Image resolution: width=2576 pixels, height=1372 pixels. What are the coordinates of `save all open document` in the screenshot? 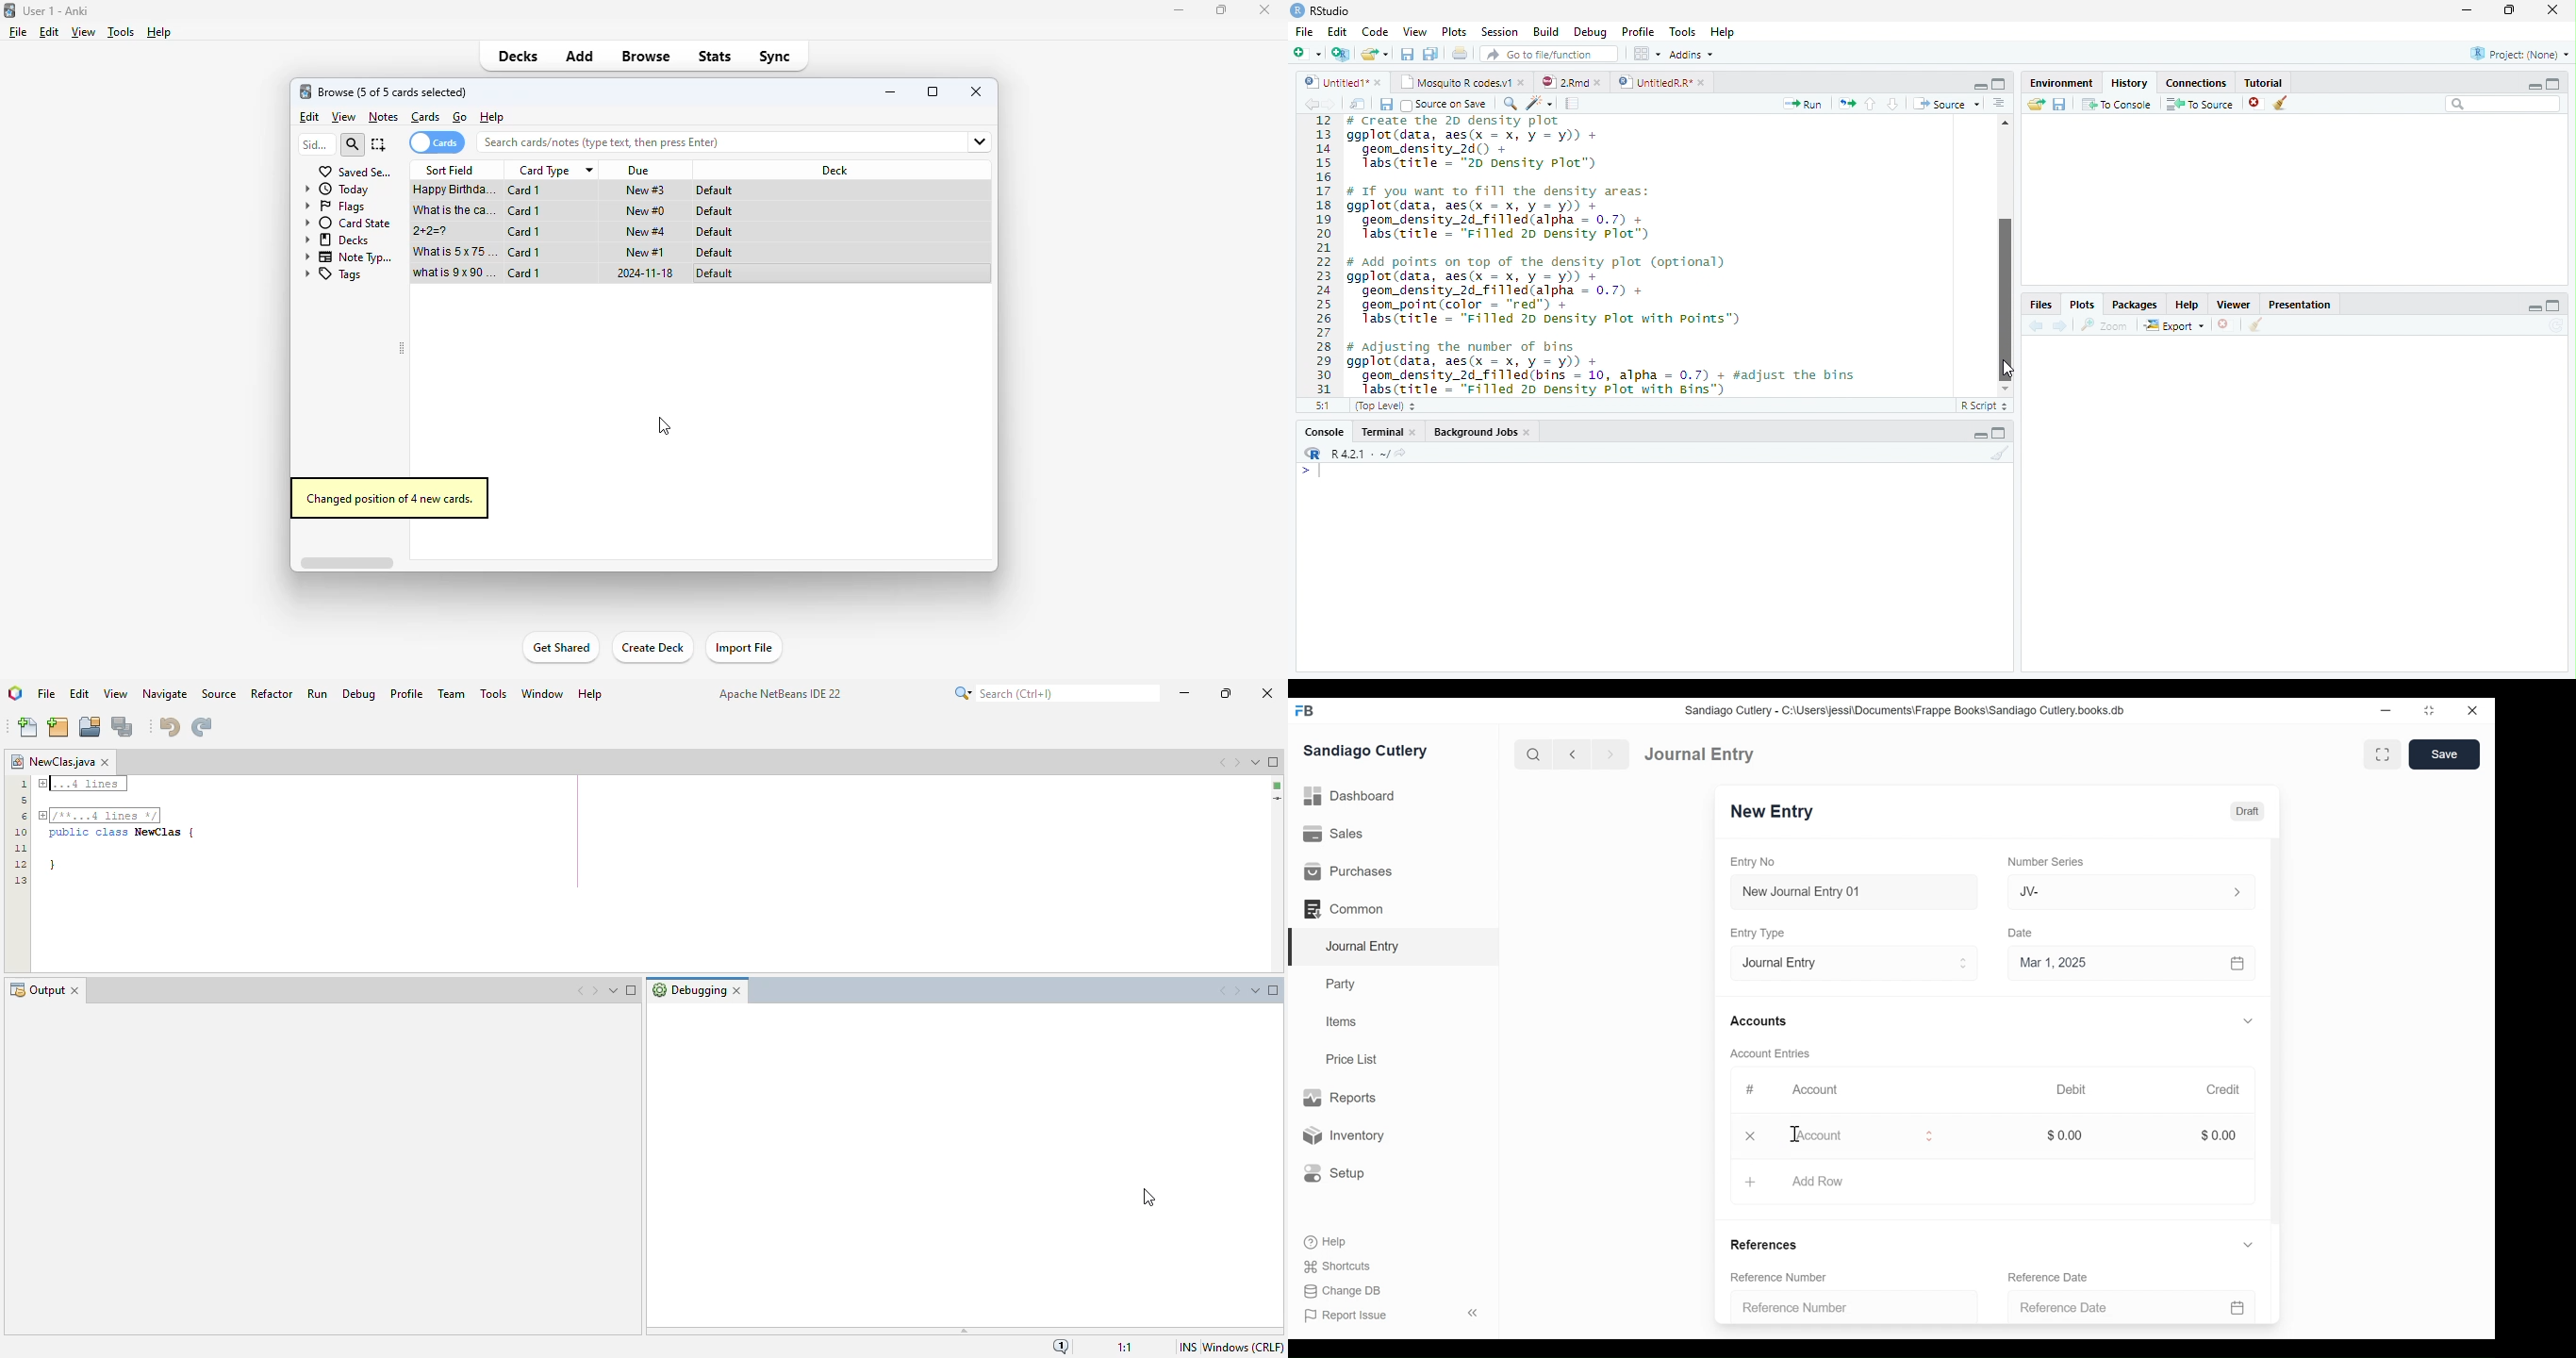 It's located at (1430, 53).